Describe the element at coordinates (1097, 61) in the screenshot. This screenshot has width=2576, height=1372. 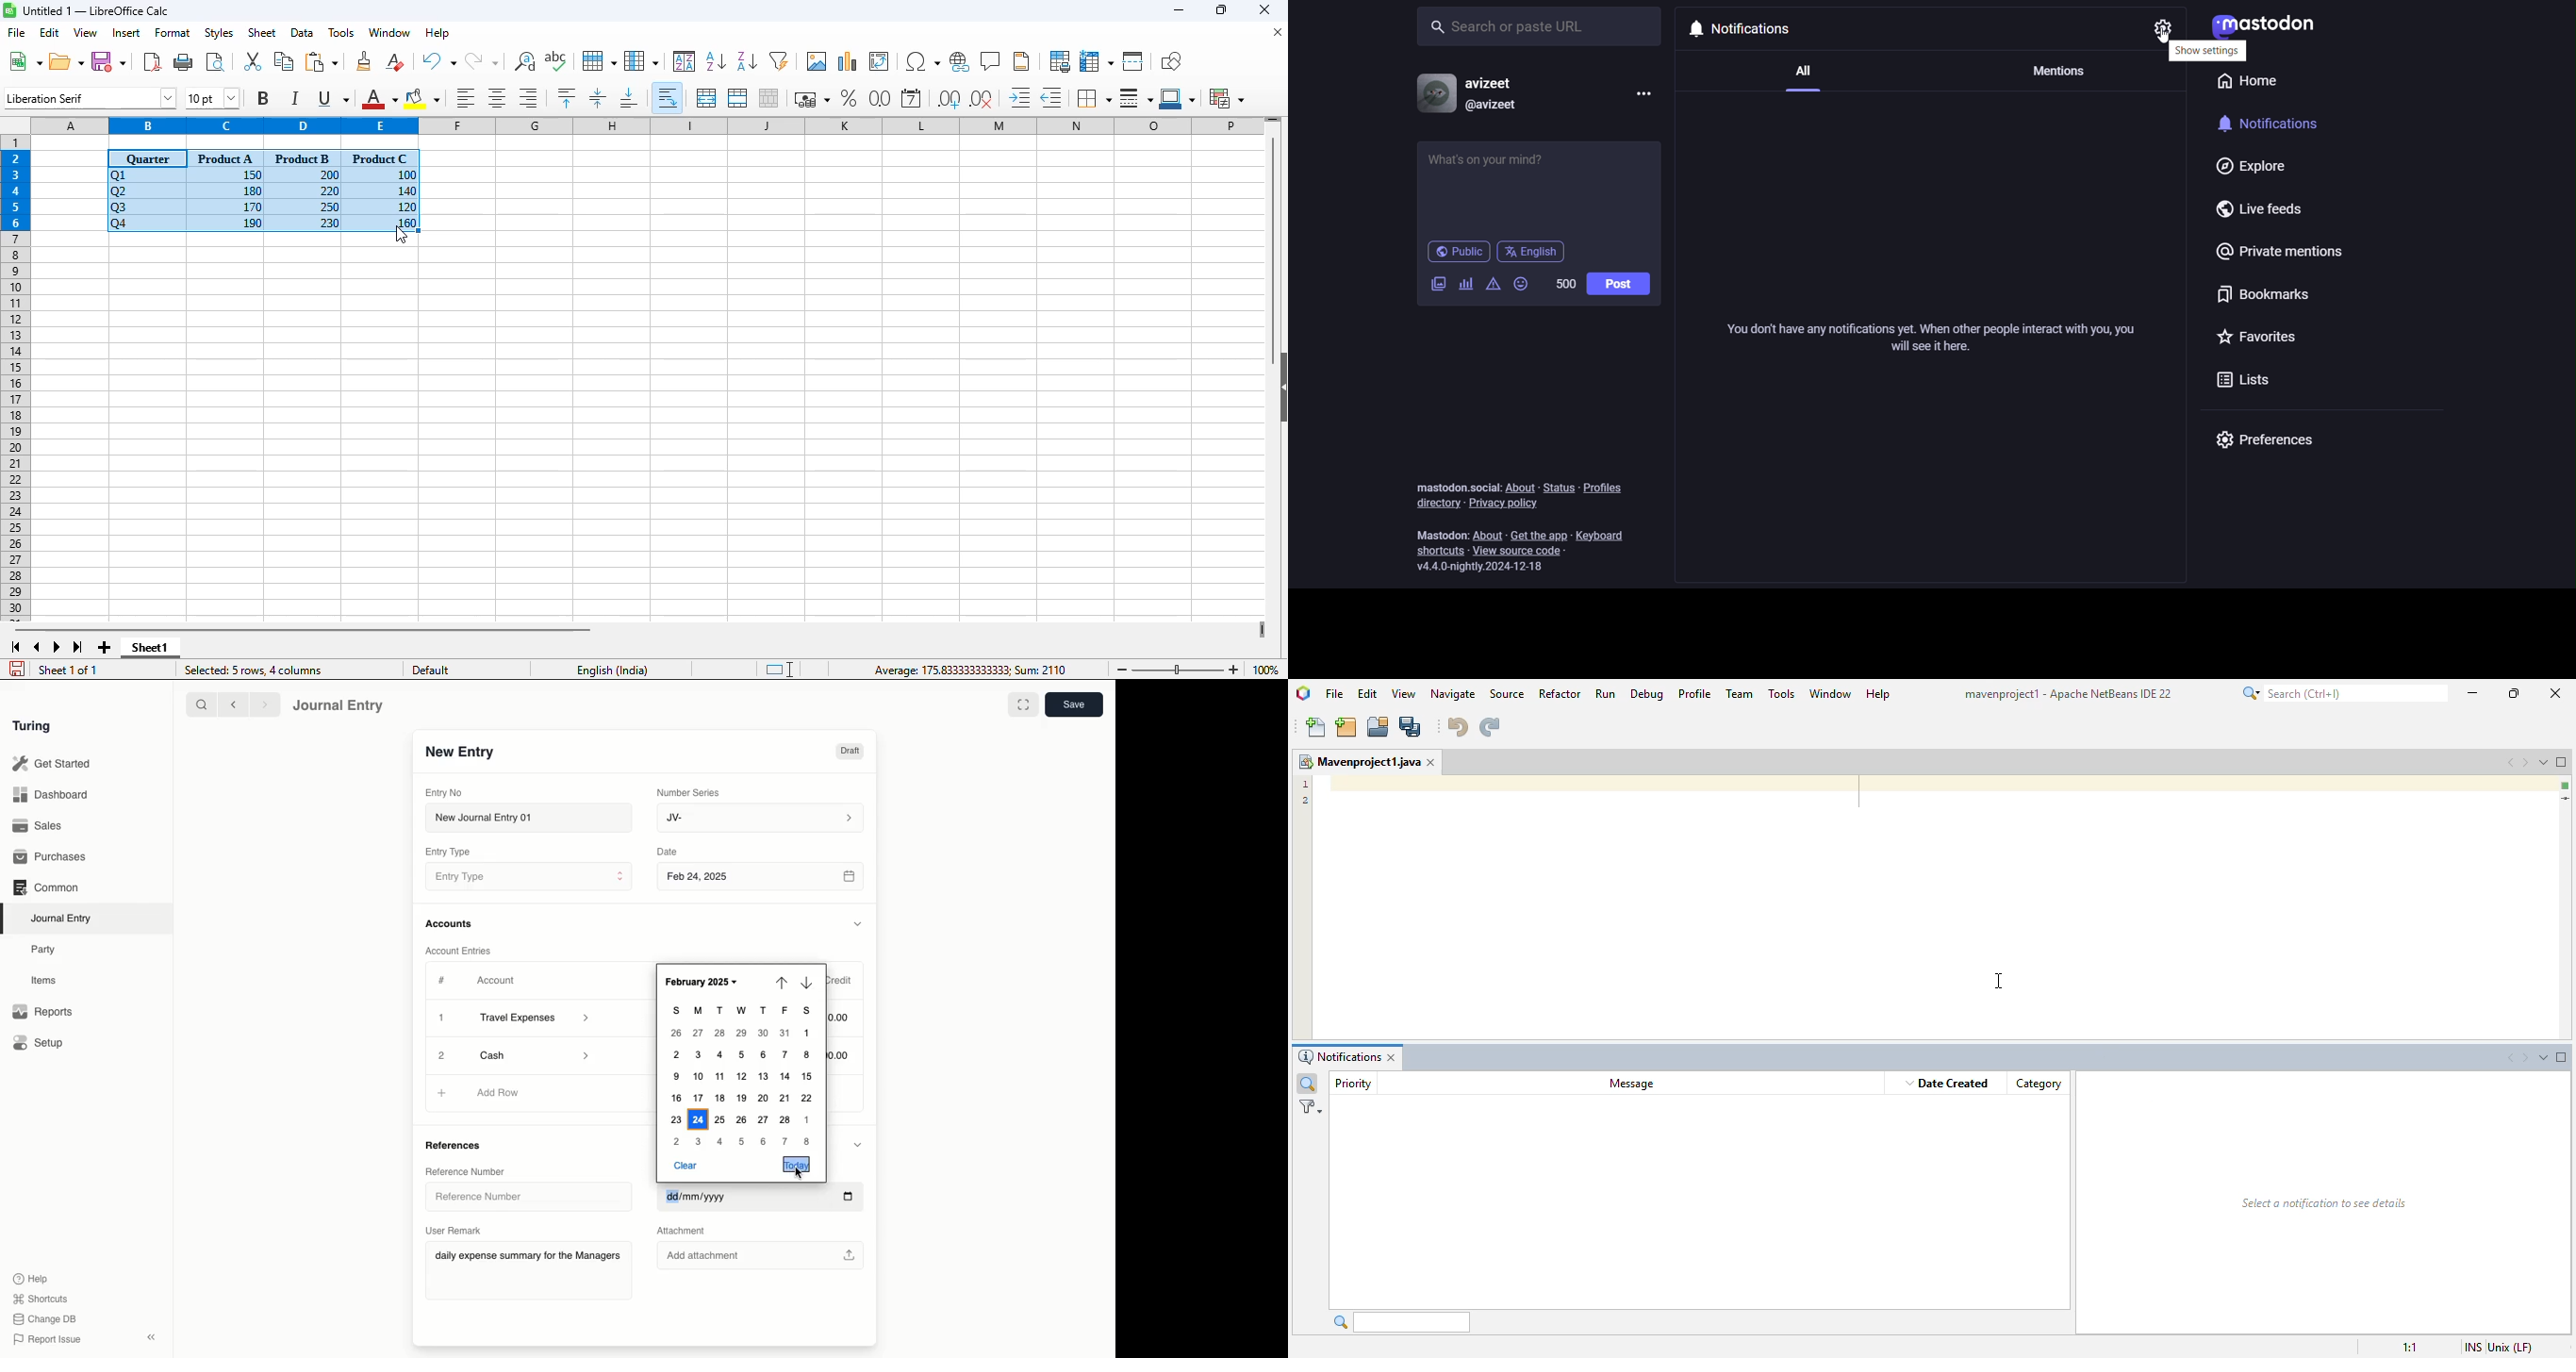
I see `freeze rows and columns` at that location.